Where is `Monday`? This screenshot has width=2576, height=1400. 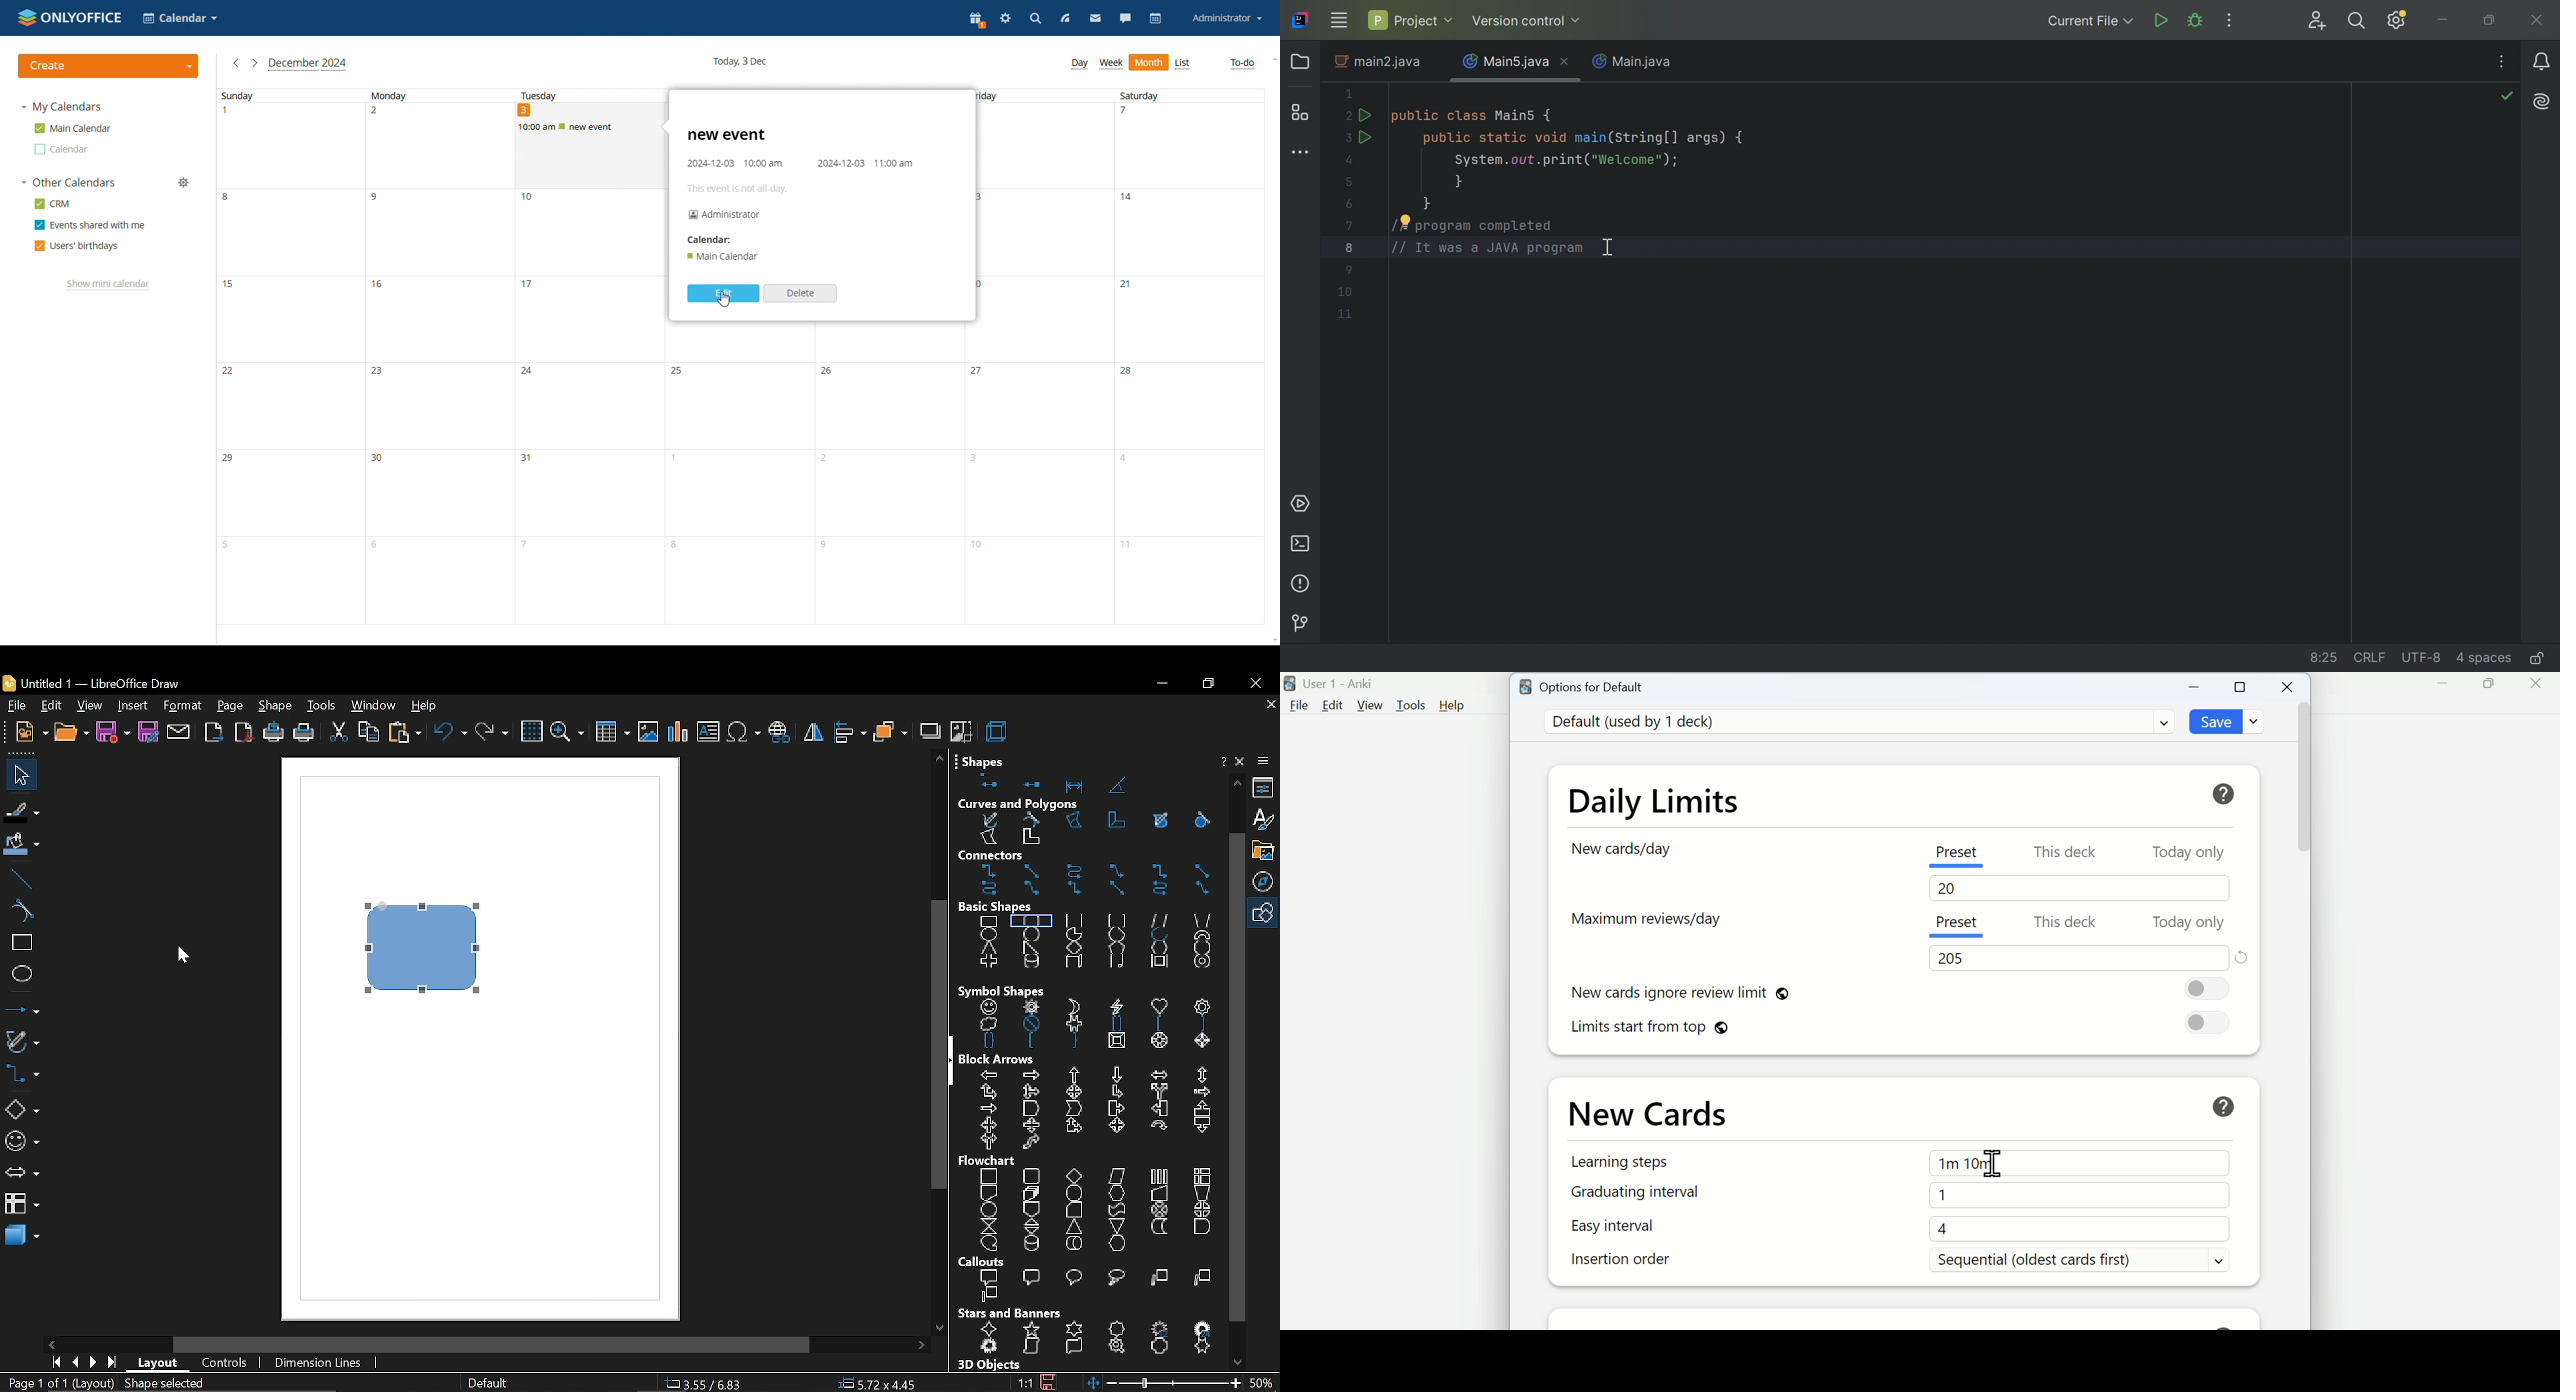
Monday is located at coordinates (435, 95).